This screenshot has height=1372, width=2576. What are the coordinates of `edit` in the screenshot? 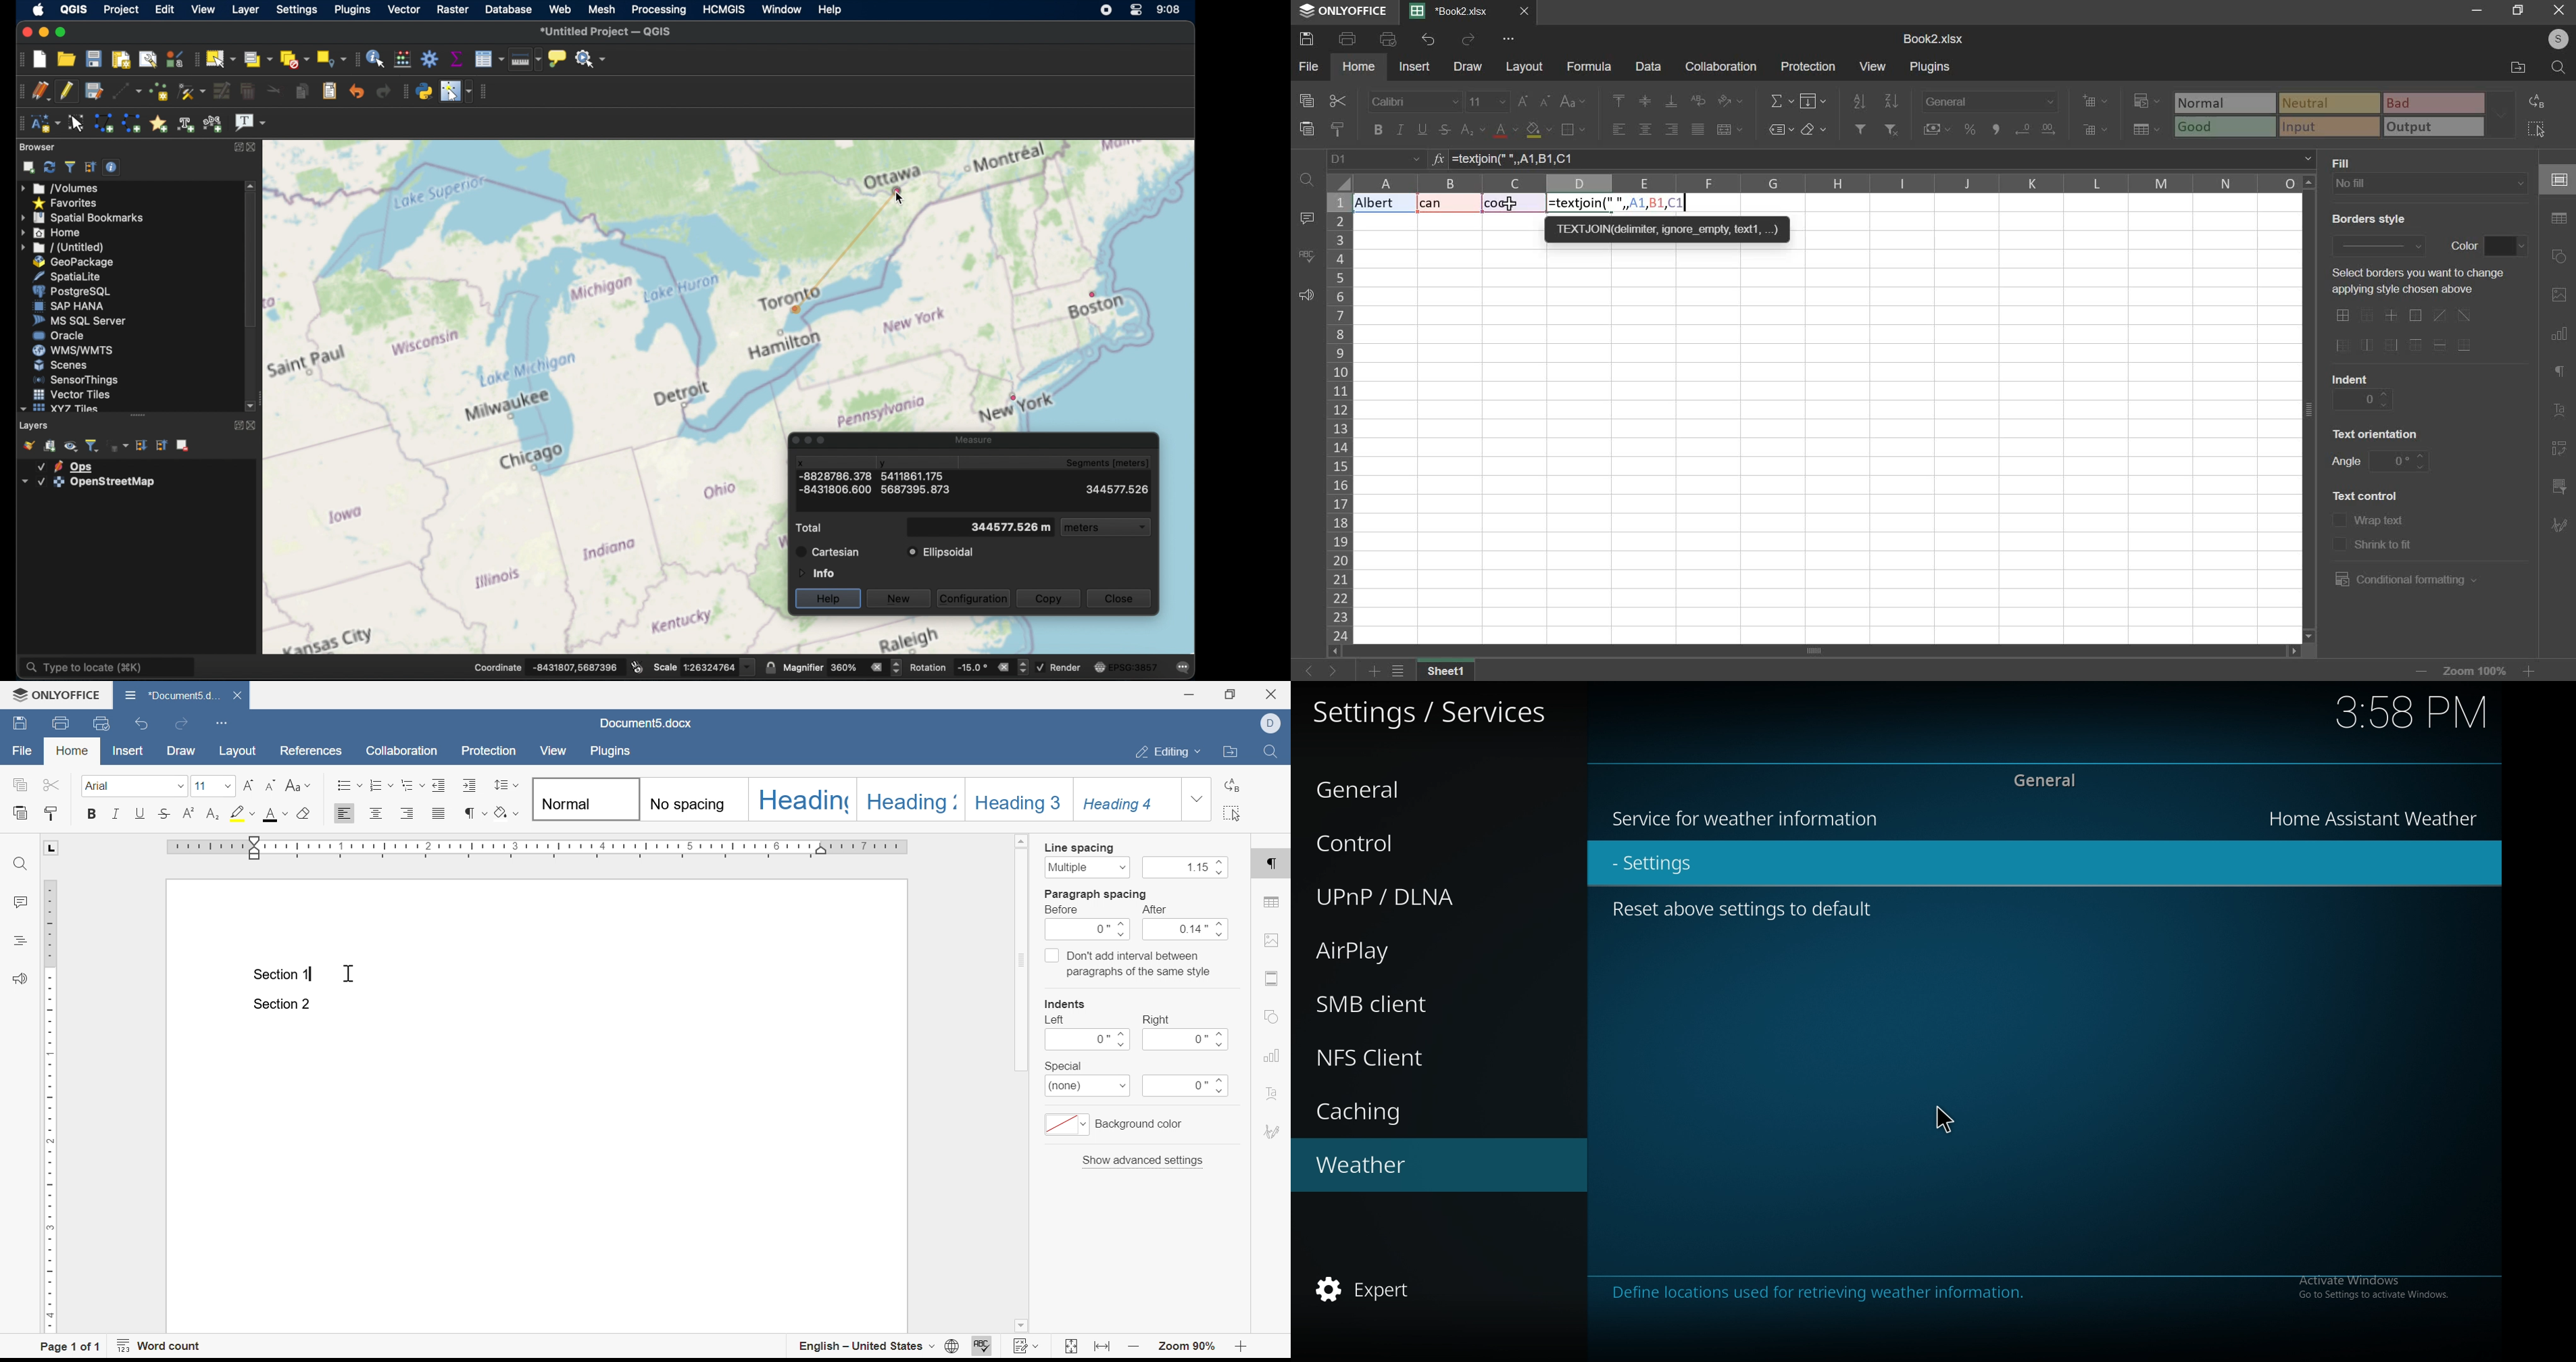 It's located at (164, 9).